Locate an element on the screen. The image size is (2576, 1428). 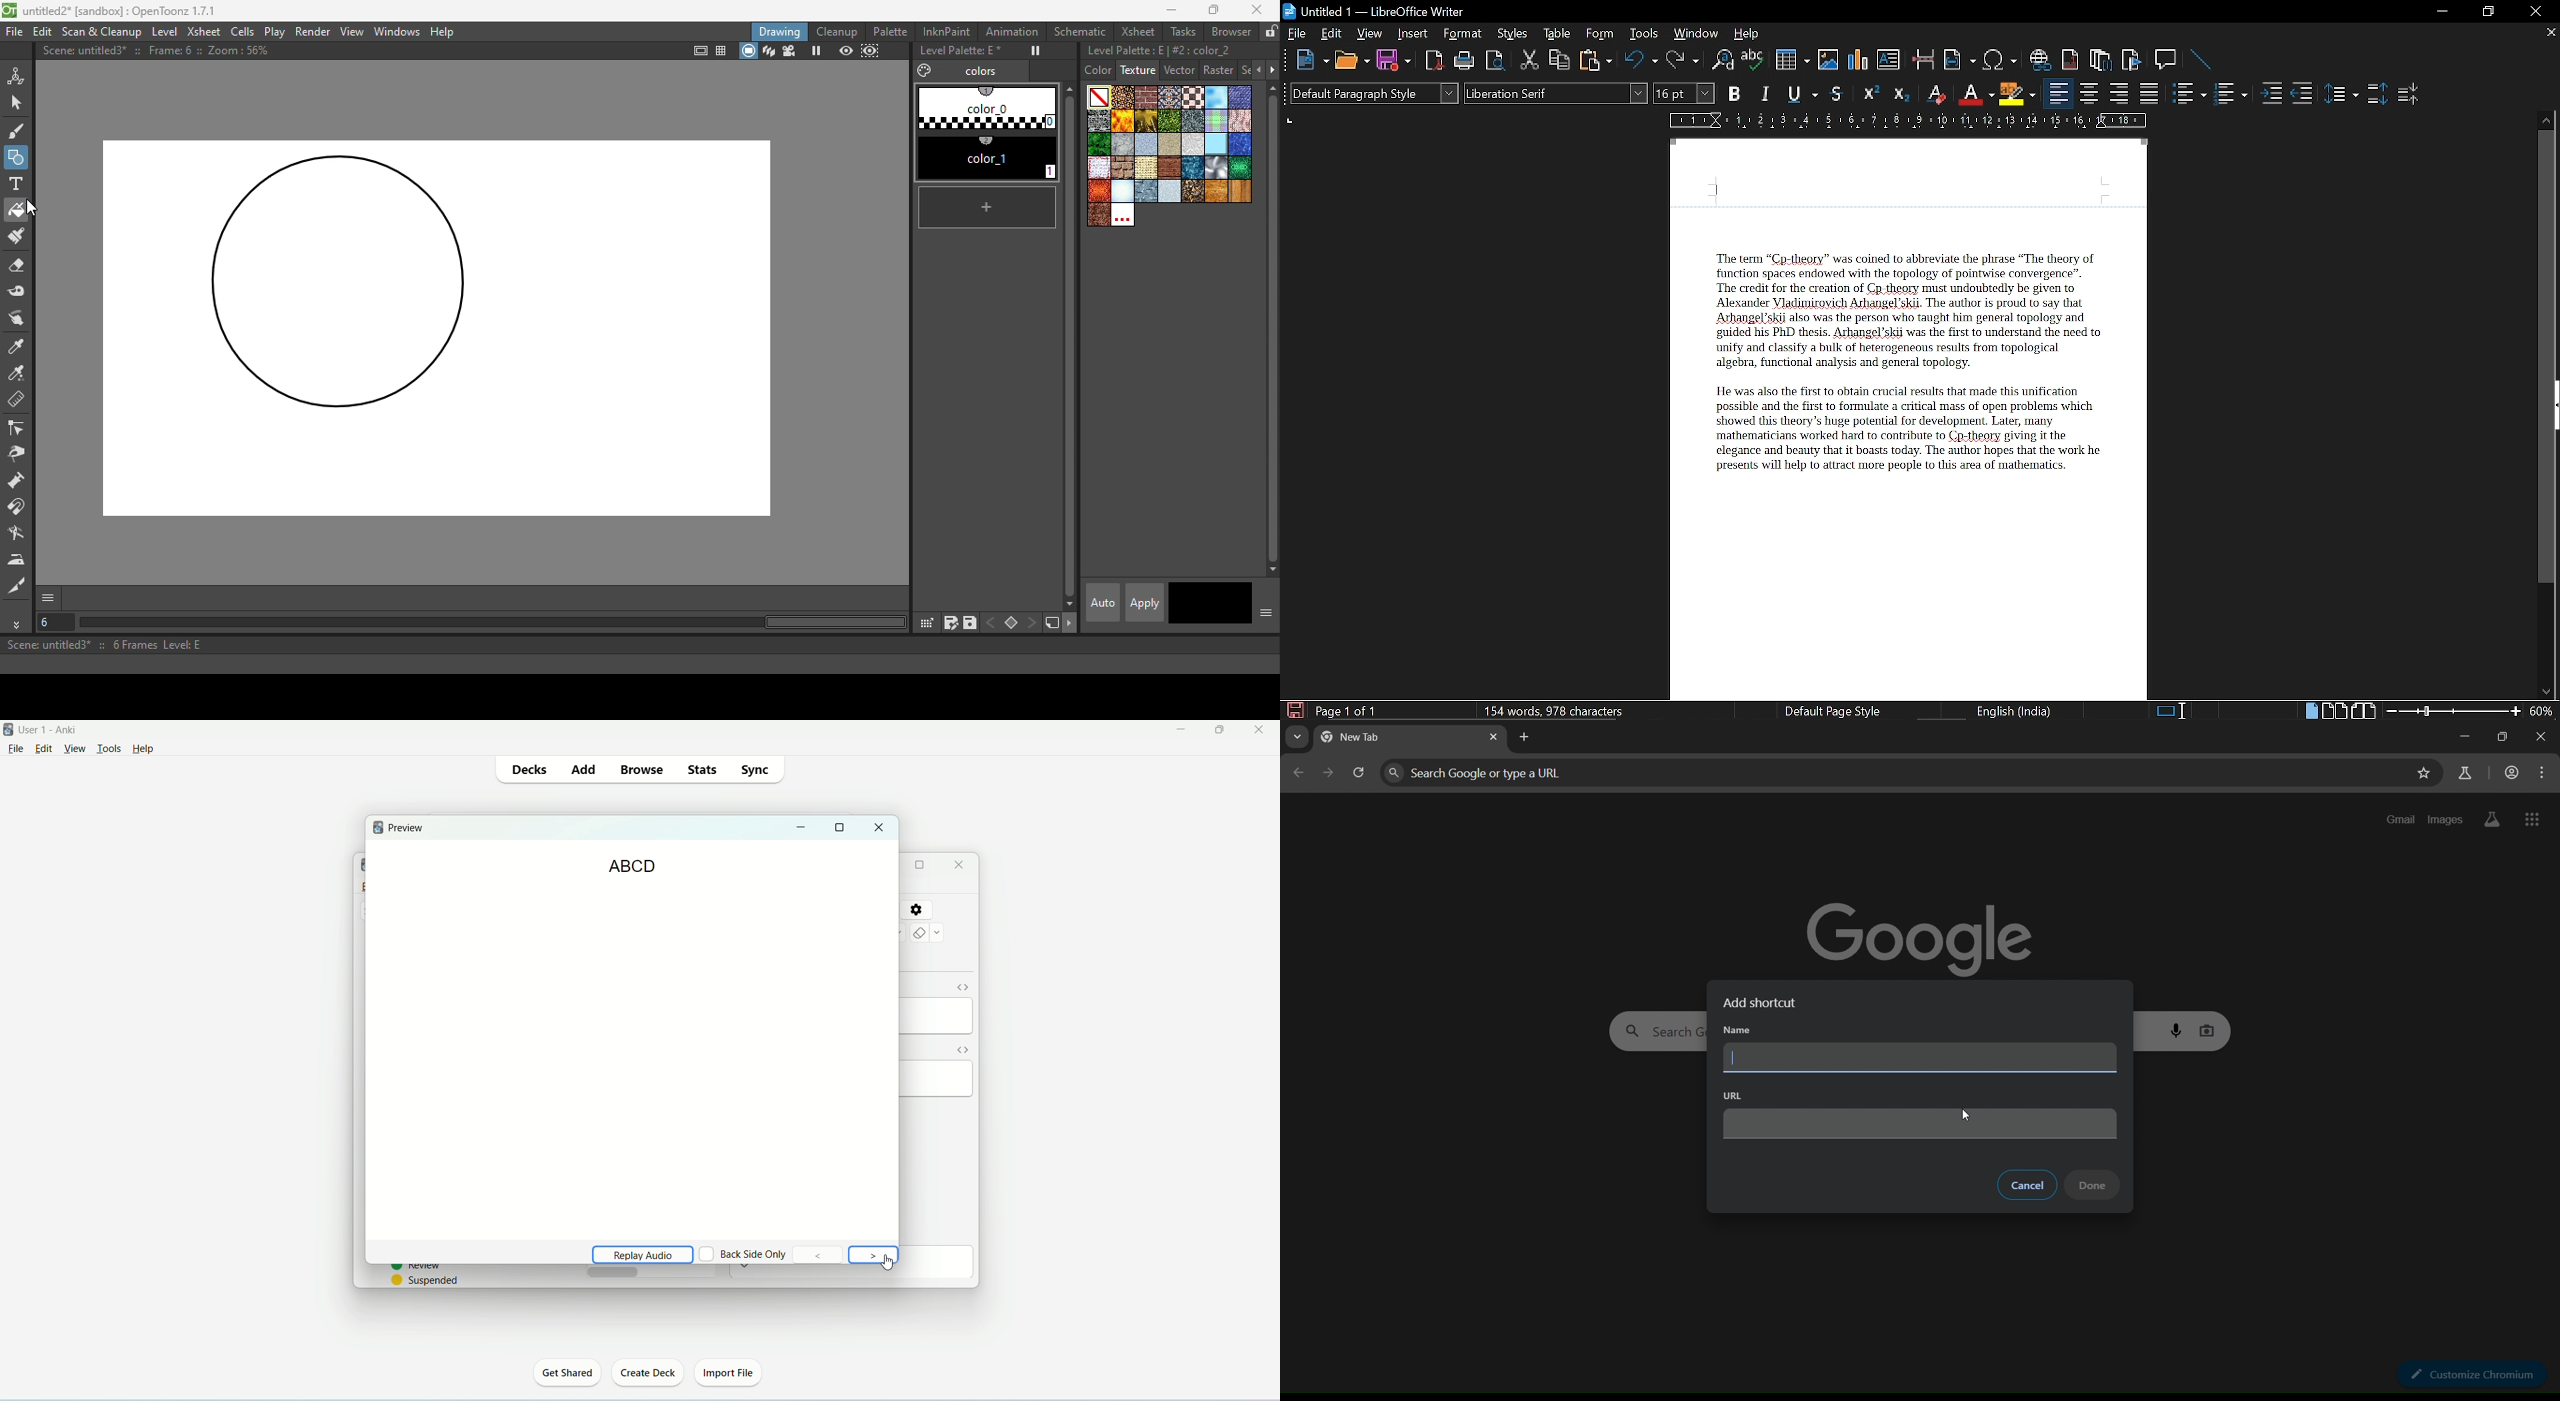
back side only is located at coordinates (745, 1254).